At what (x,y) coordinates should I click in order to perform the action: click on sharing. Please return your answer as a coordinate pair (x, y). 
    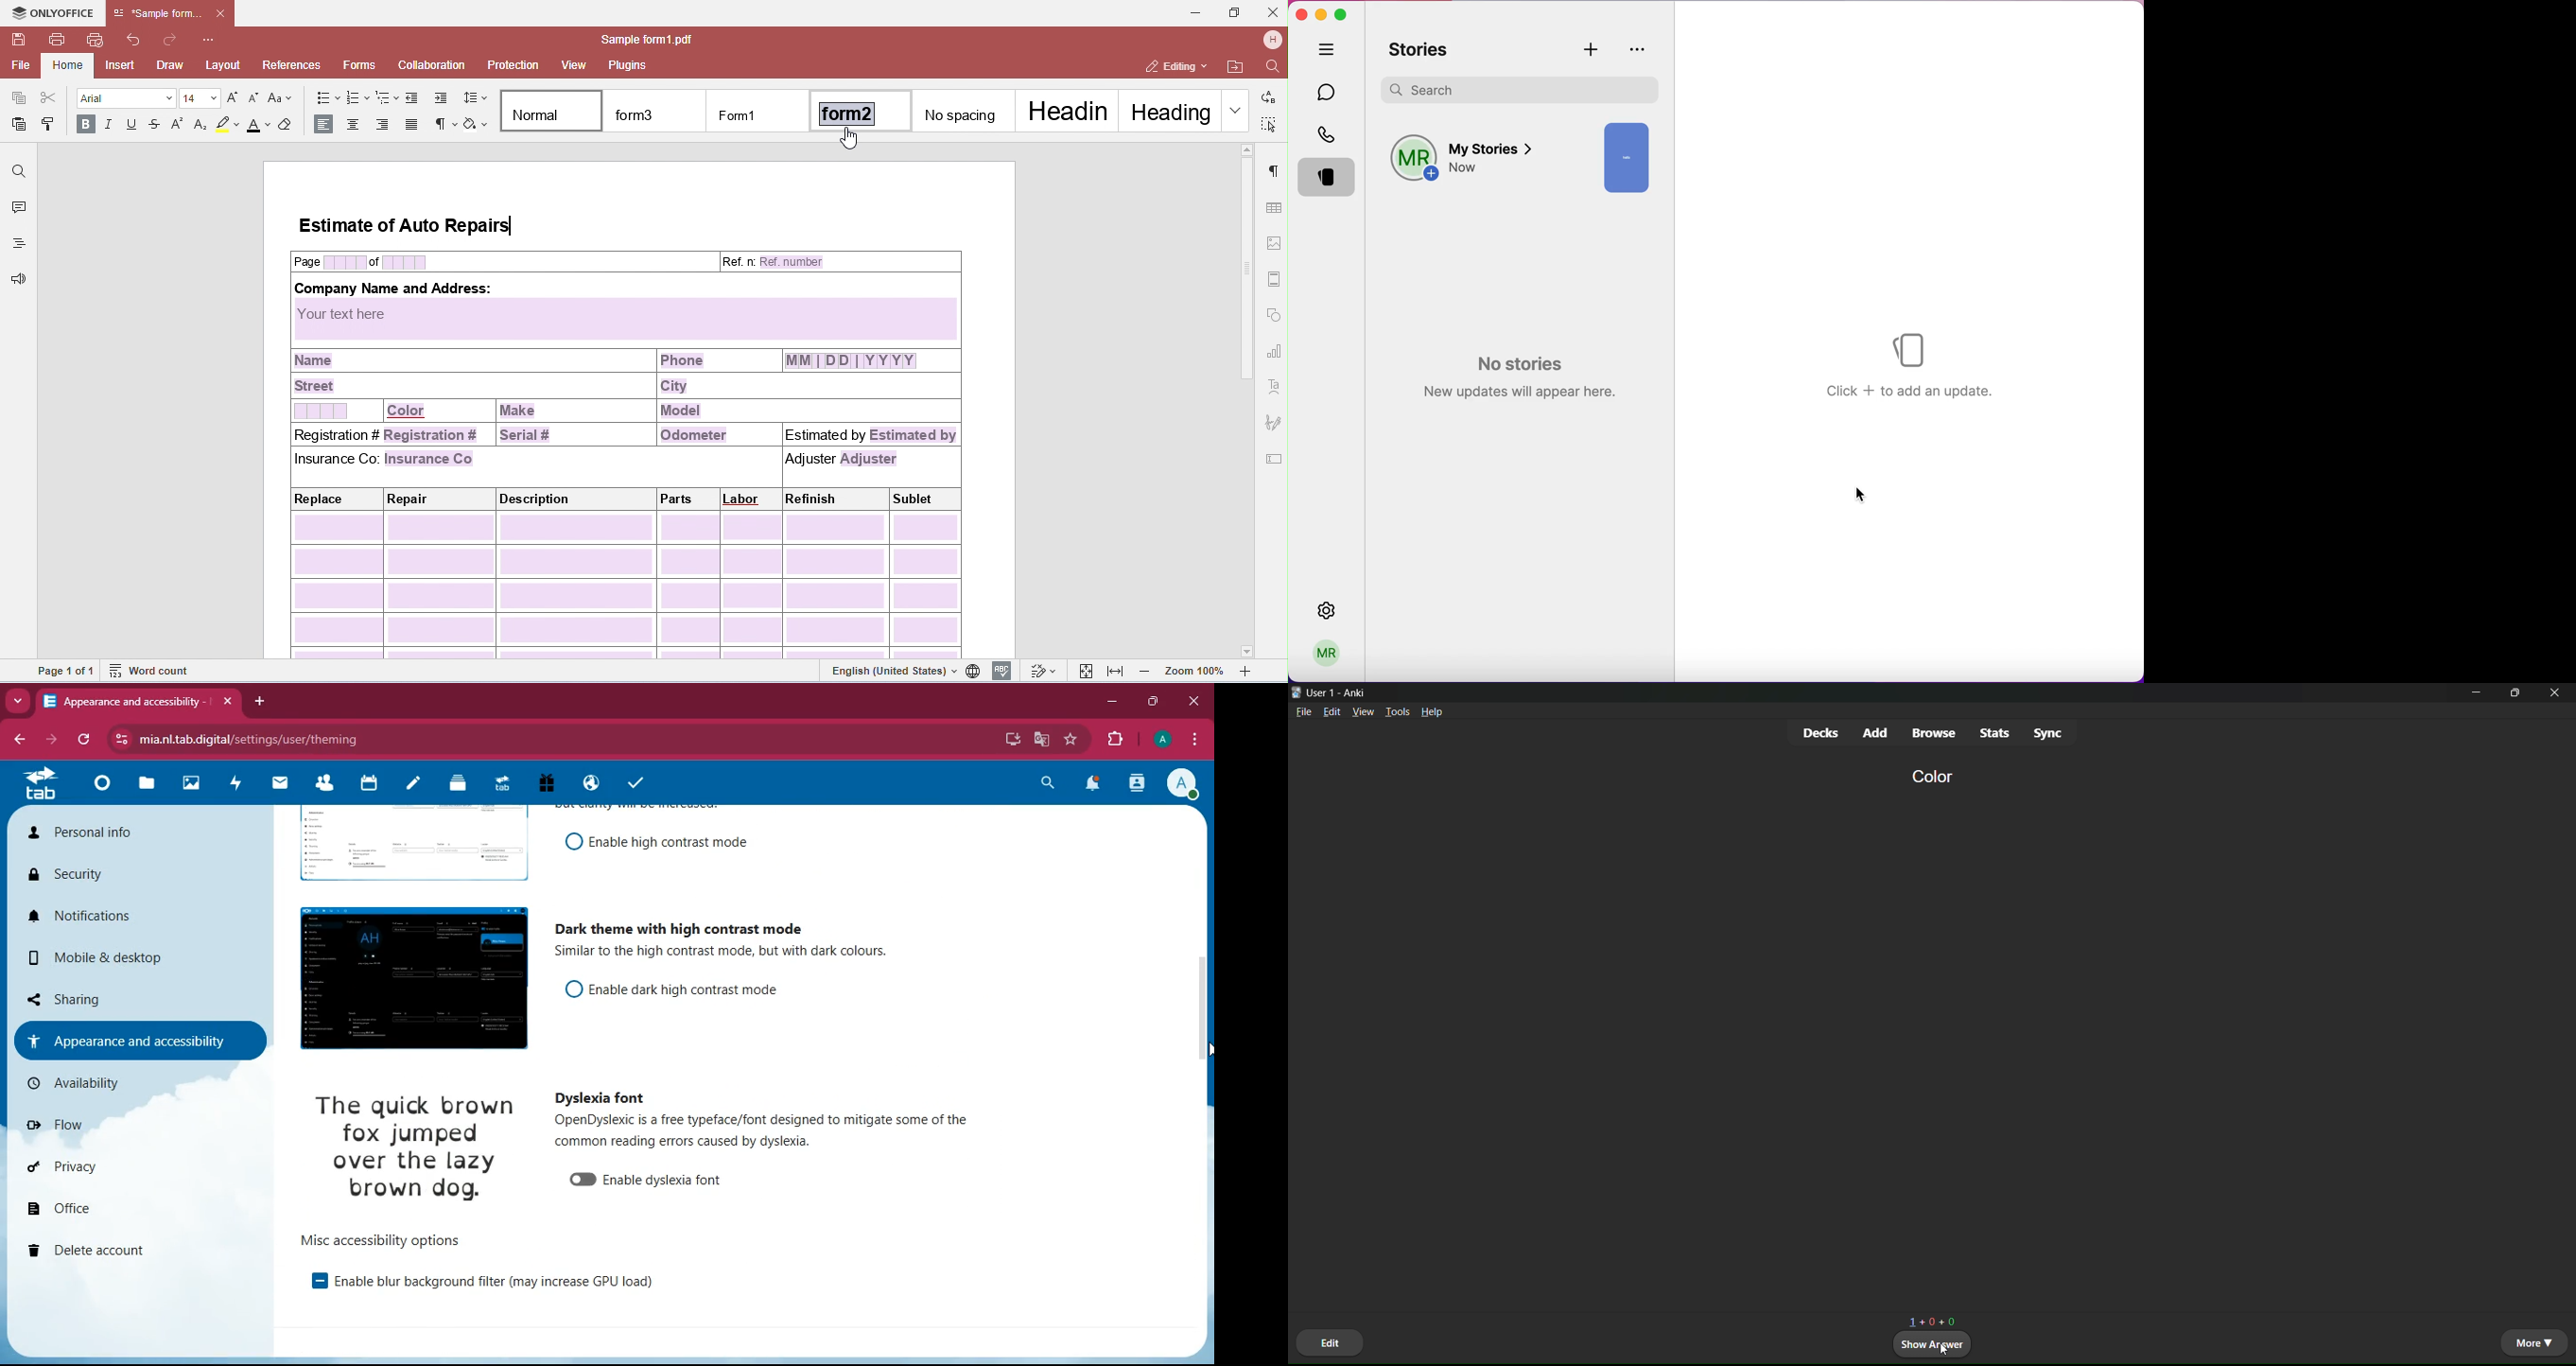
    Looking at the image, I should click on (86, 998).